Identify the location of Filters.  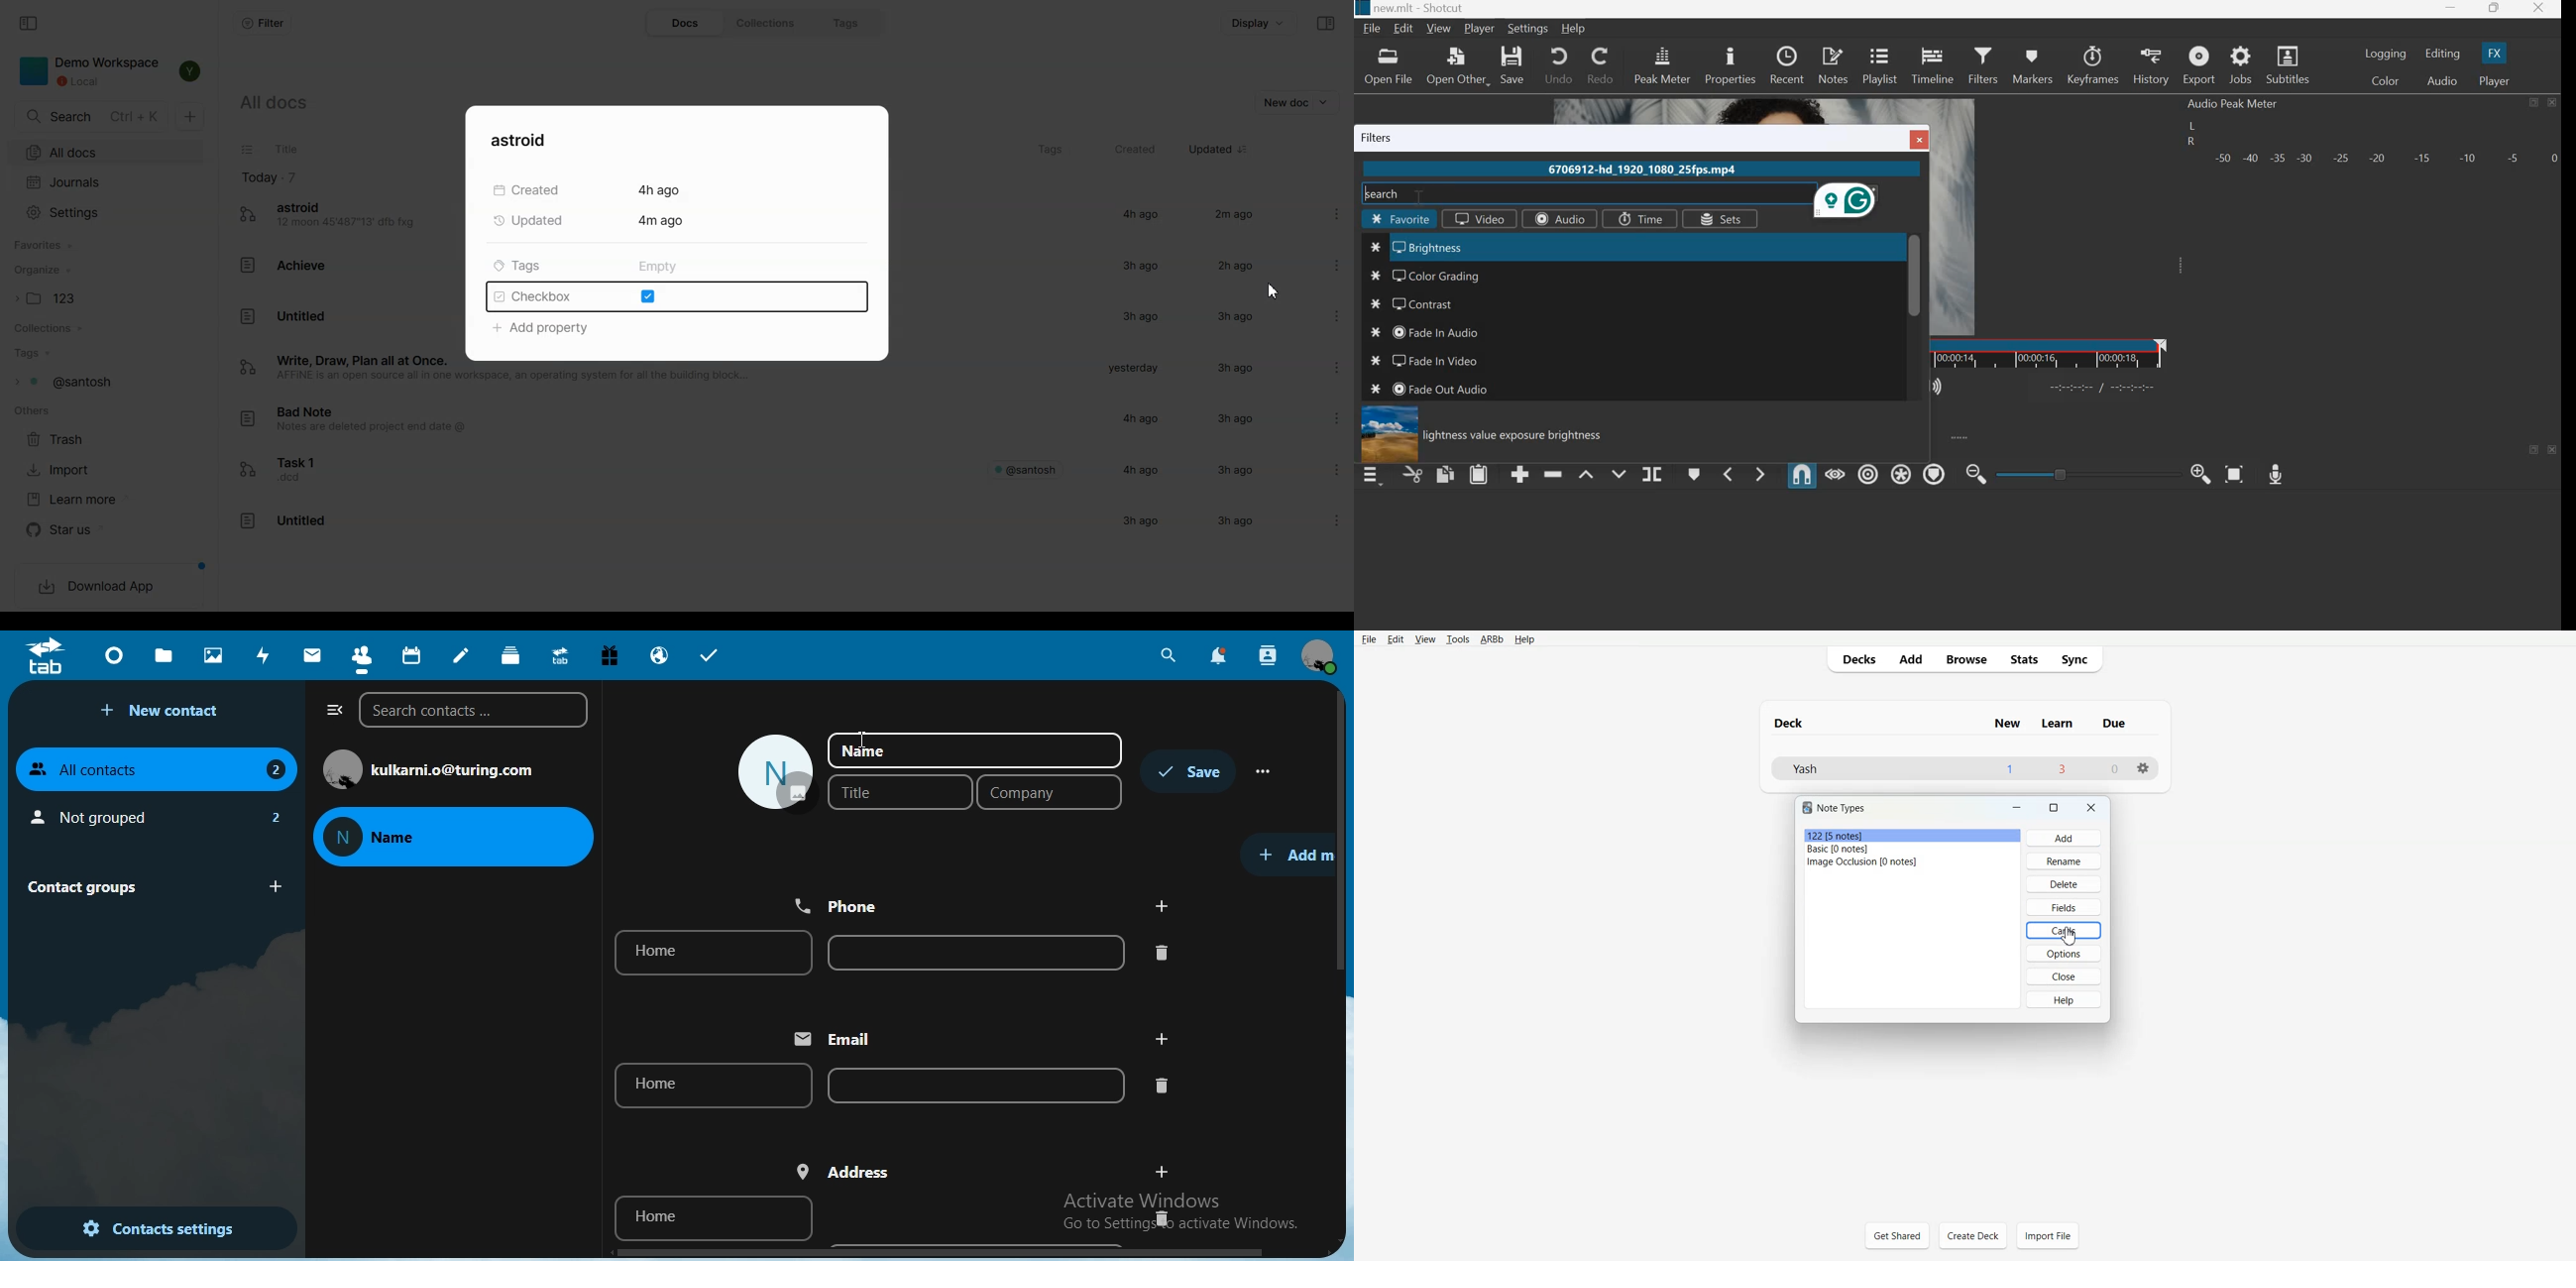
(1381, 137).